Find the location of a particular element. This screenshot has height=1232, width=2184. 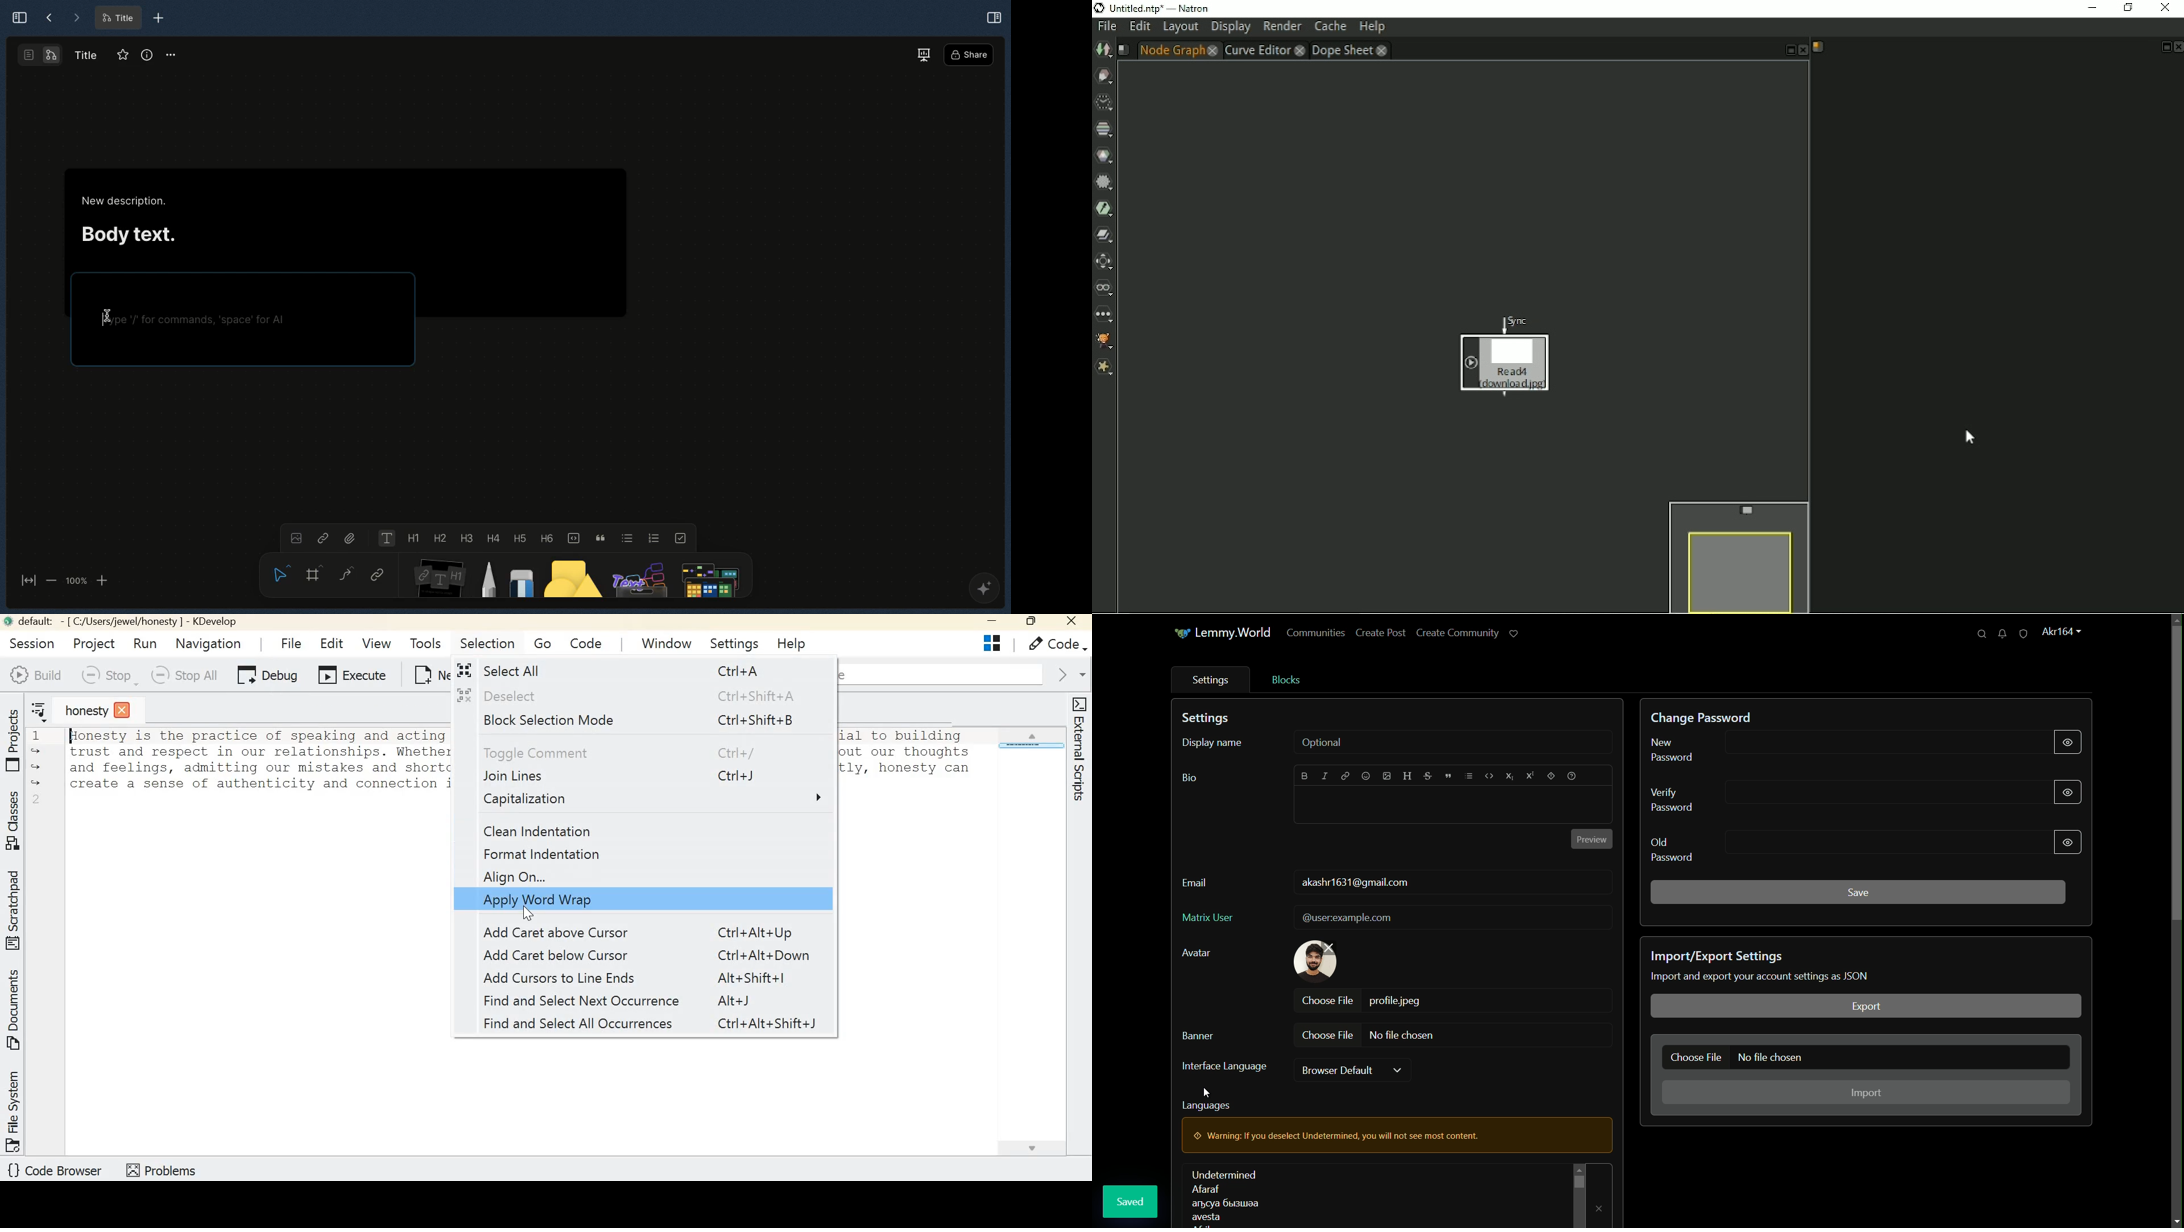

usermail is located at coordinates (1357, 883).